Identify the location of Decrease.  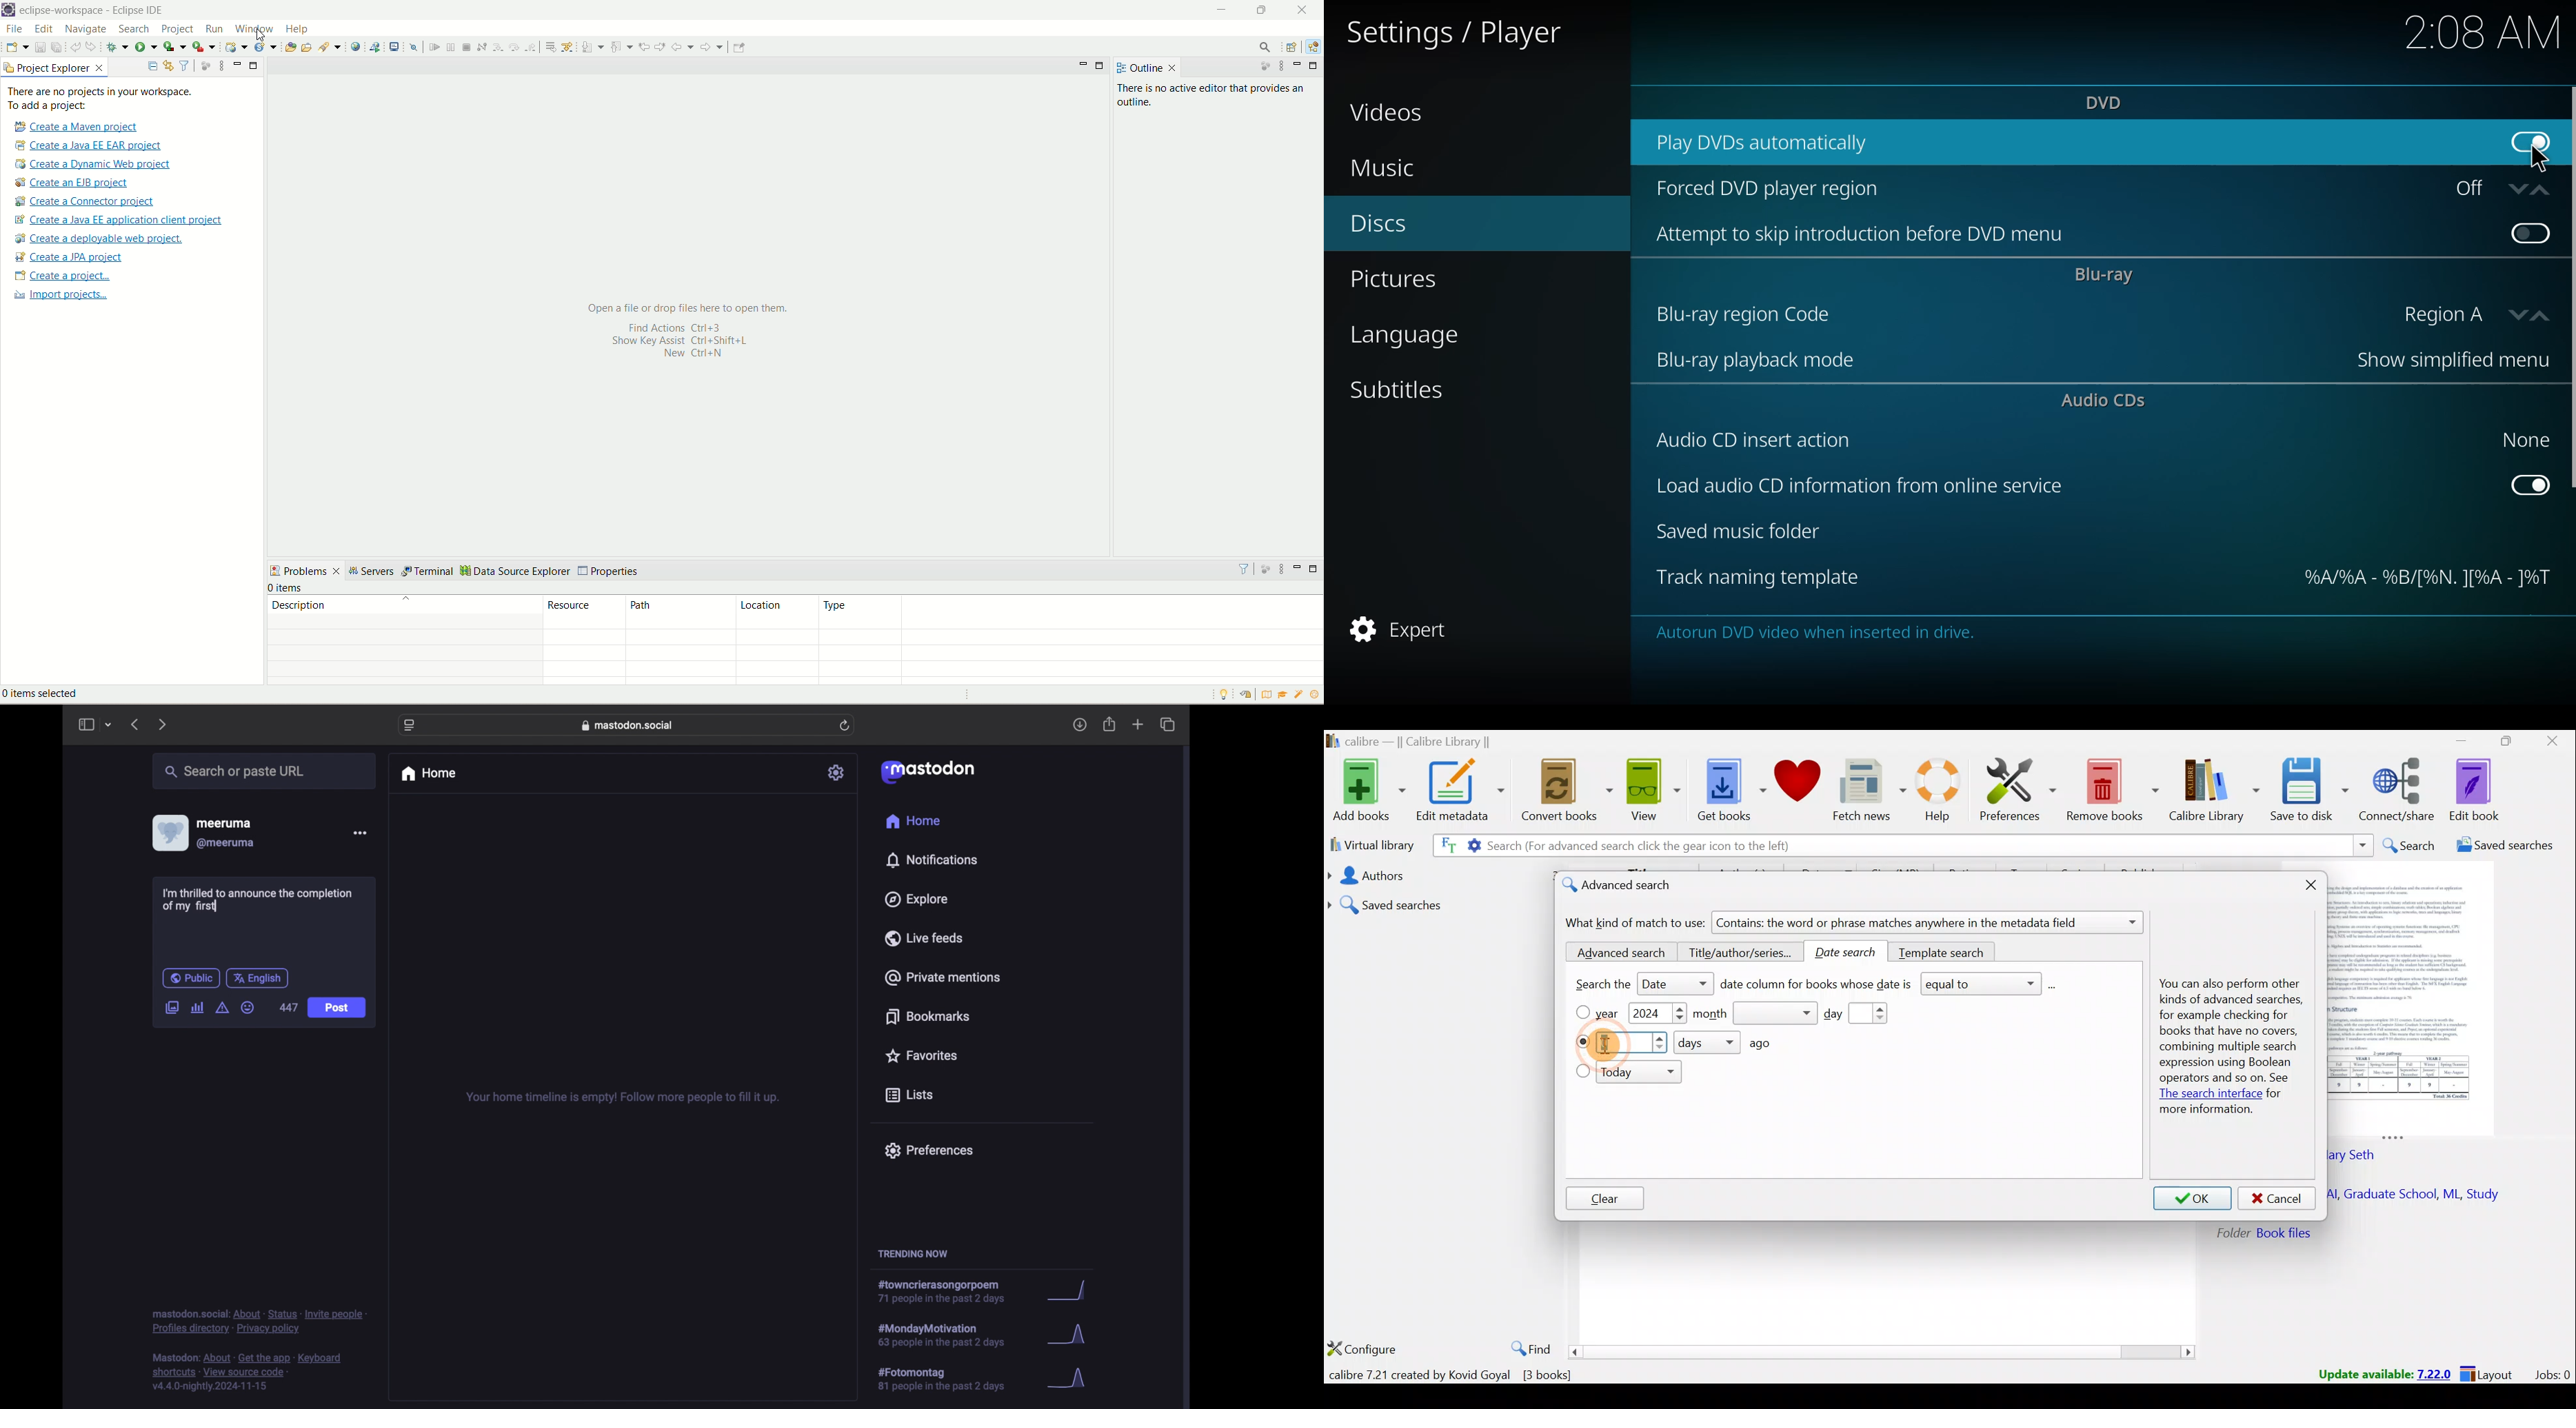
(1679, 1020).